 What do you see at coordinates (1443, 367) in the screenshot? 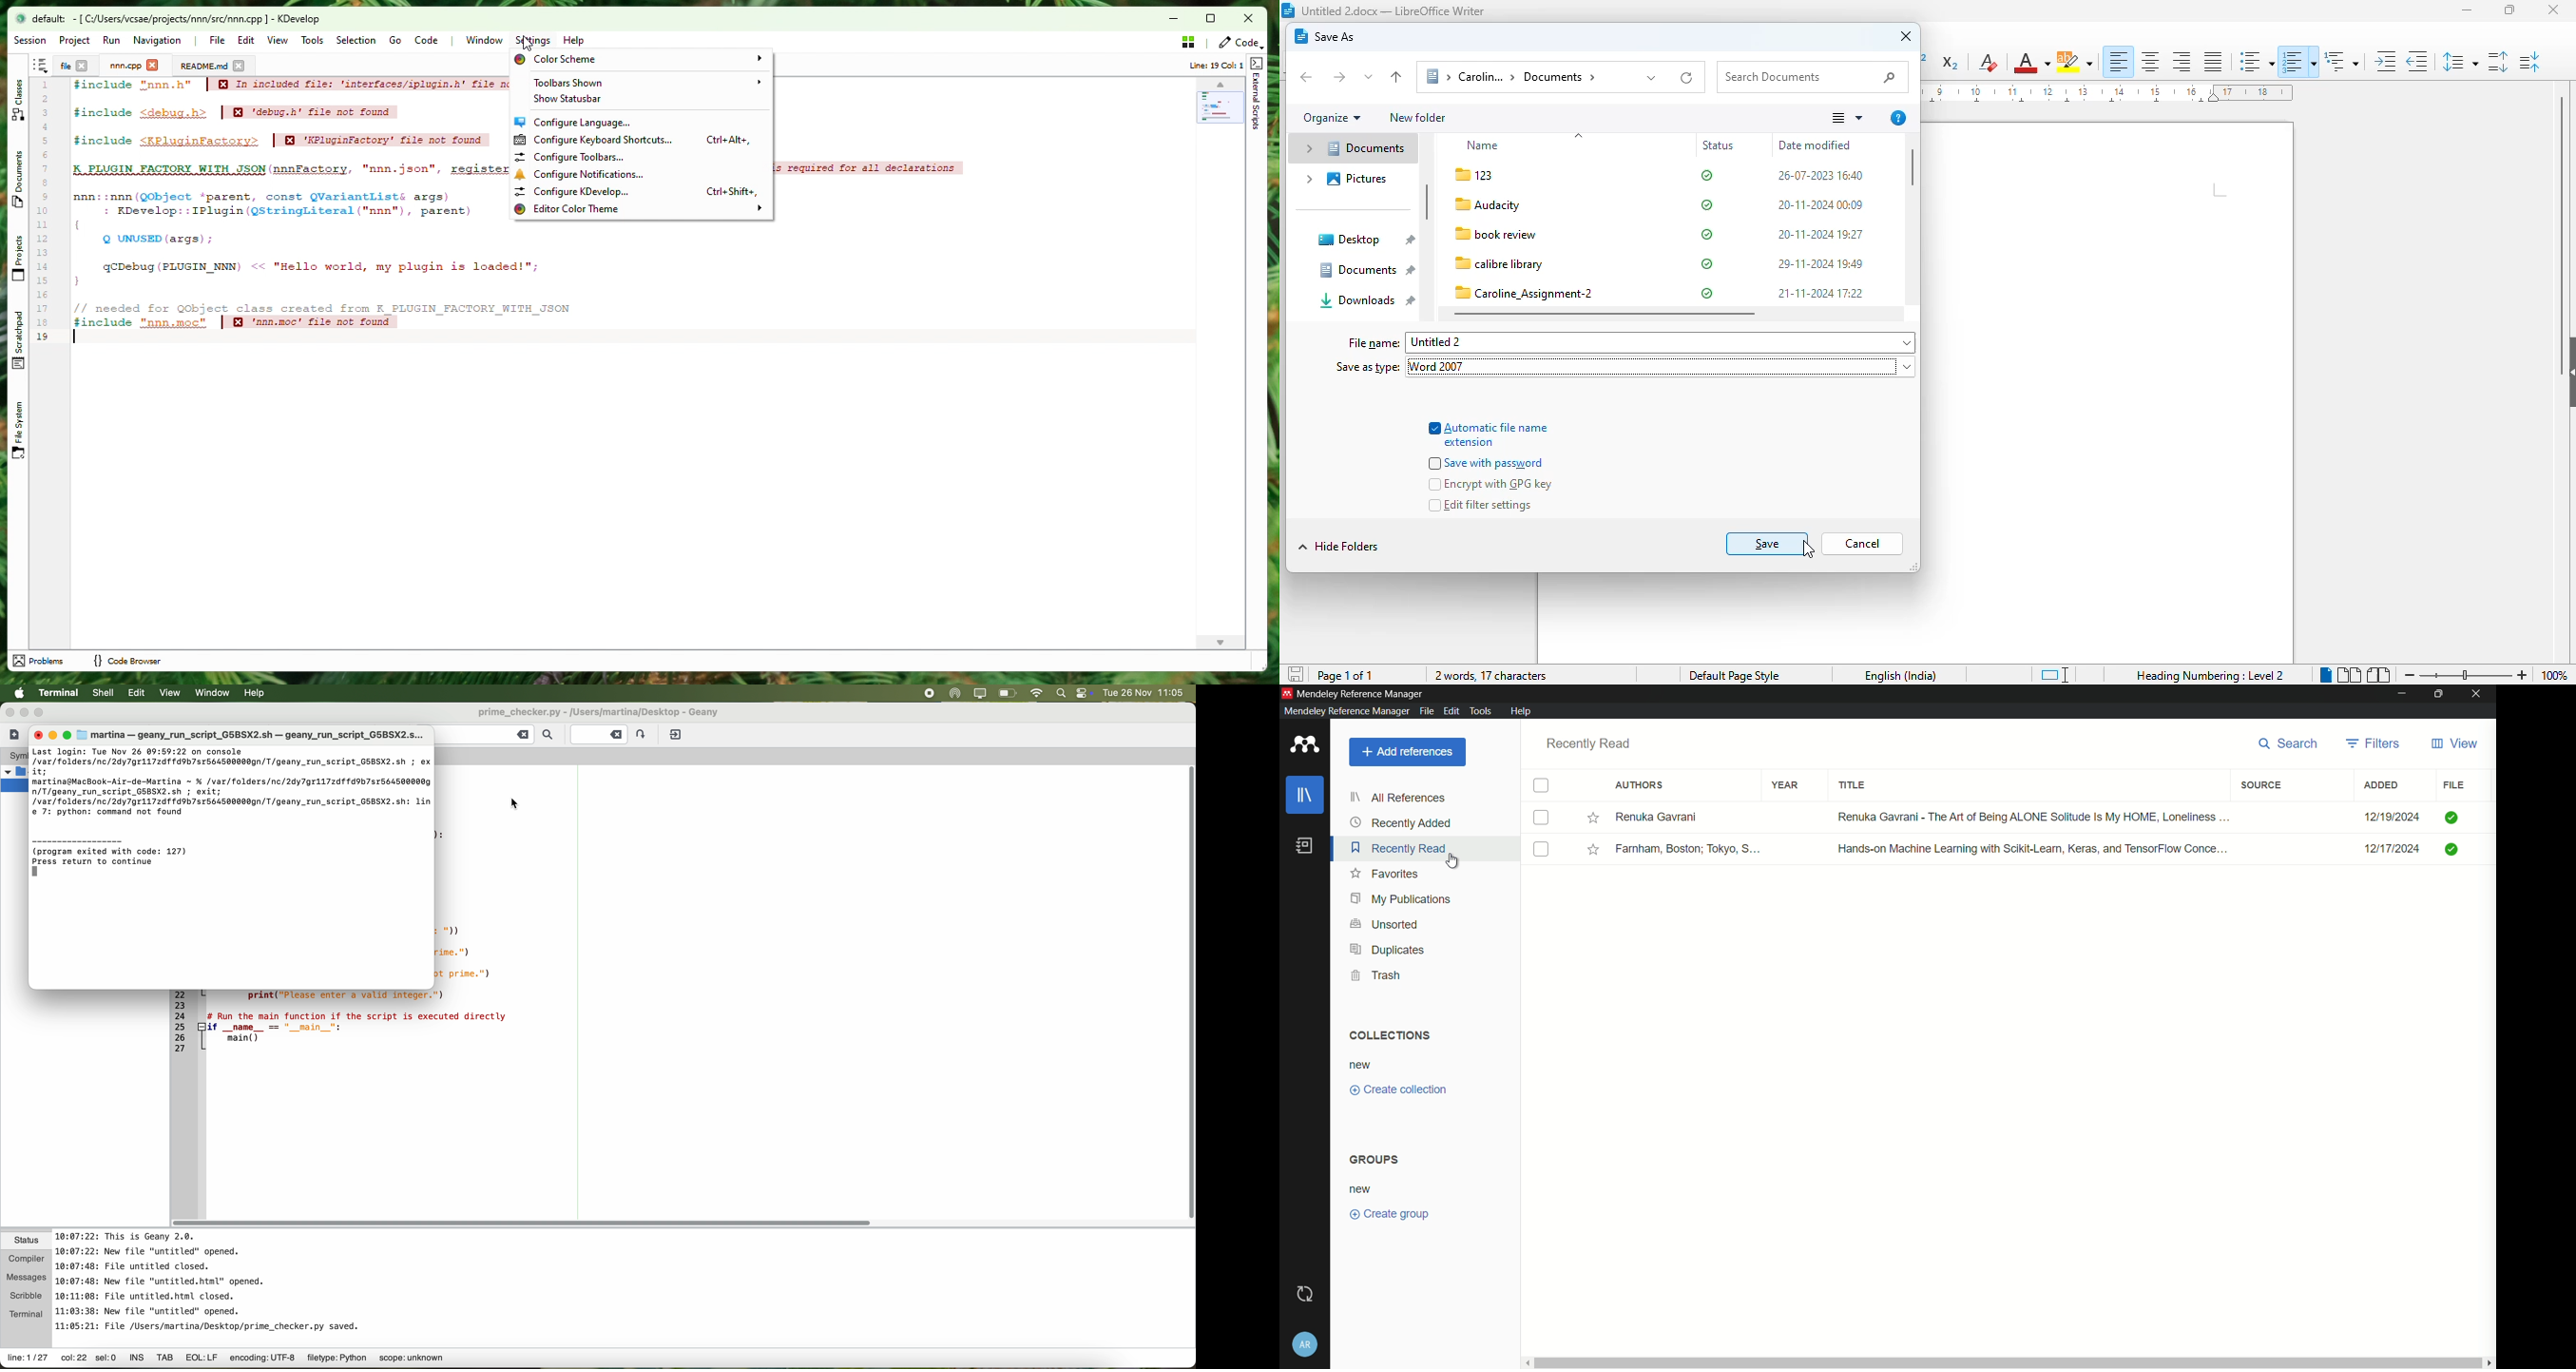
I see `word 2007` at bounding box center [1443, 367].